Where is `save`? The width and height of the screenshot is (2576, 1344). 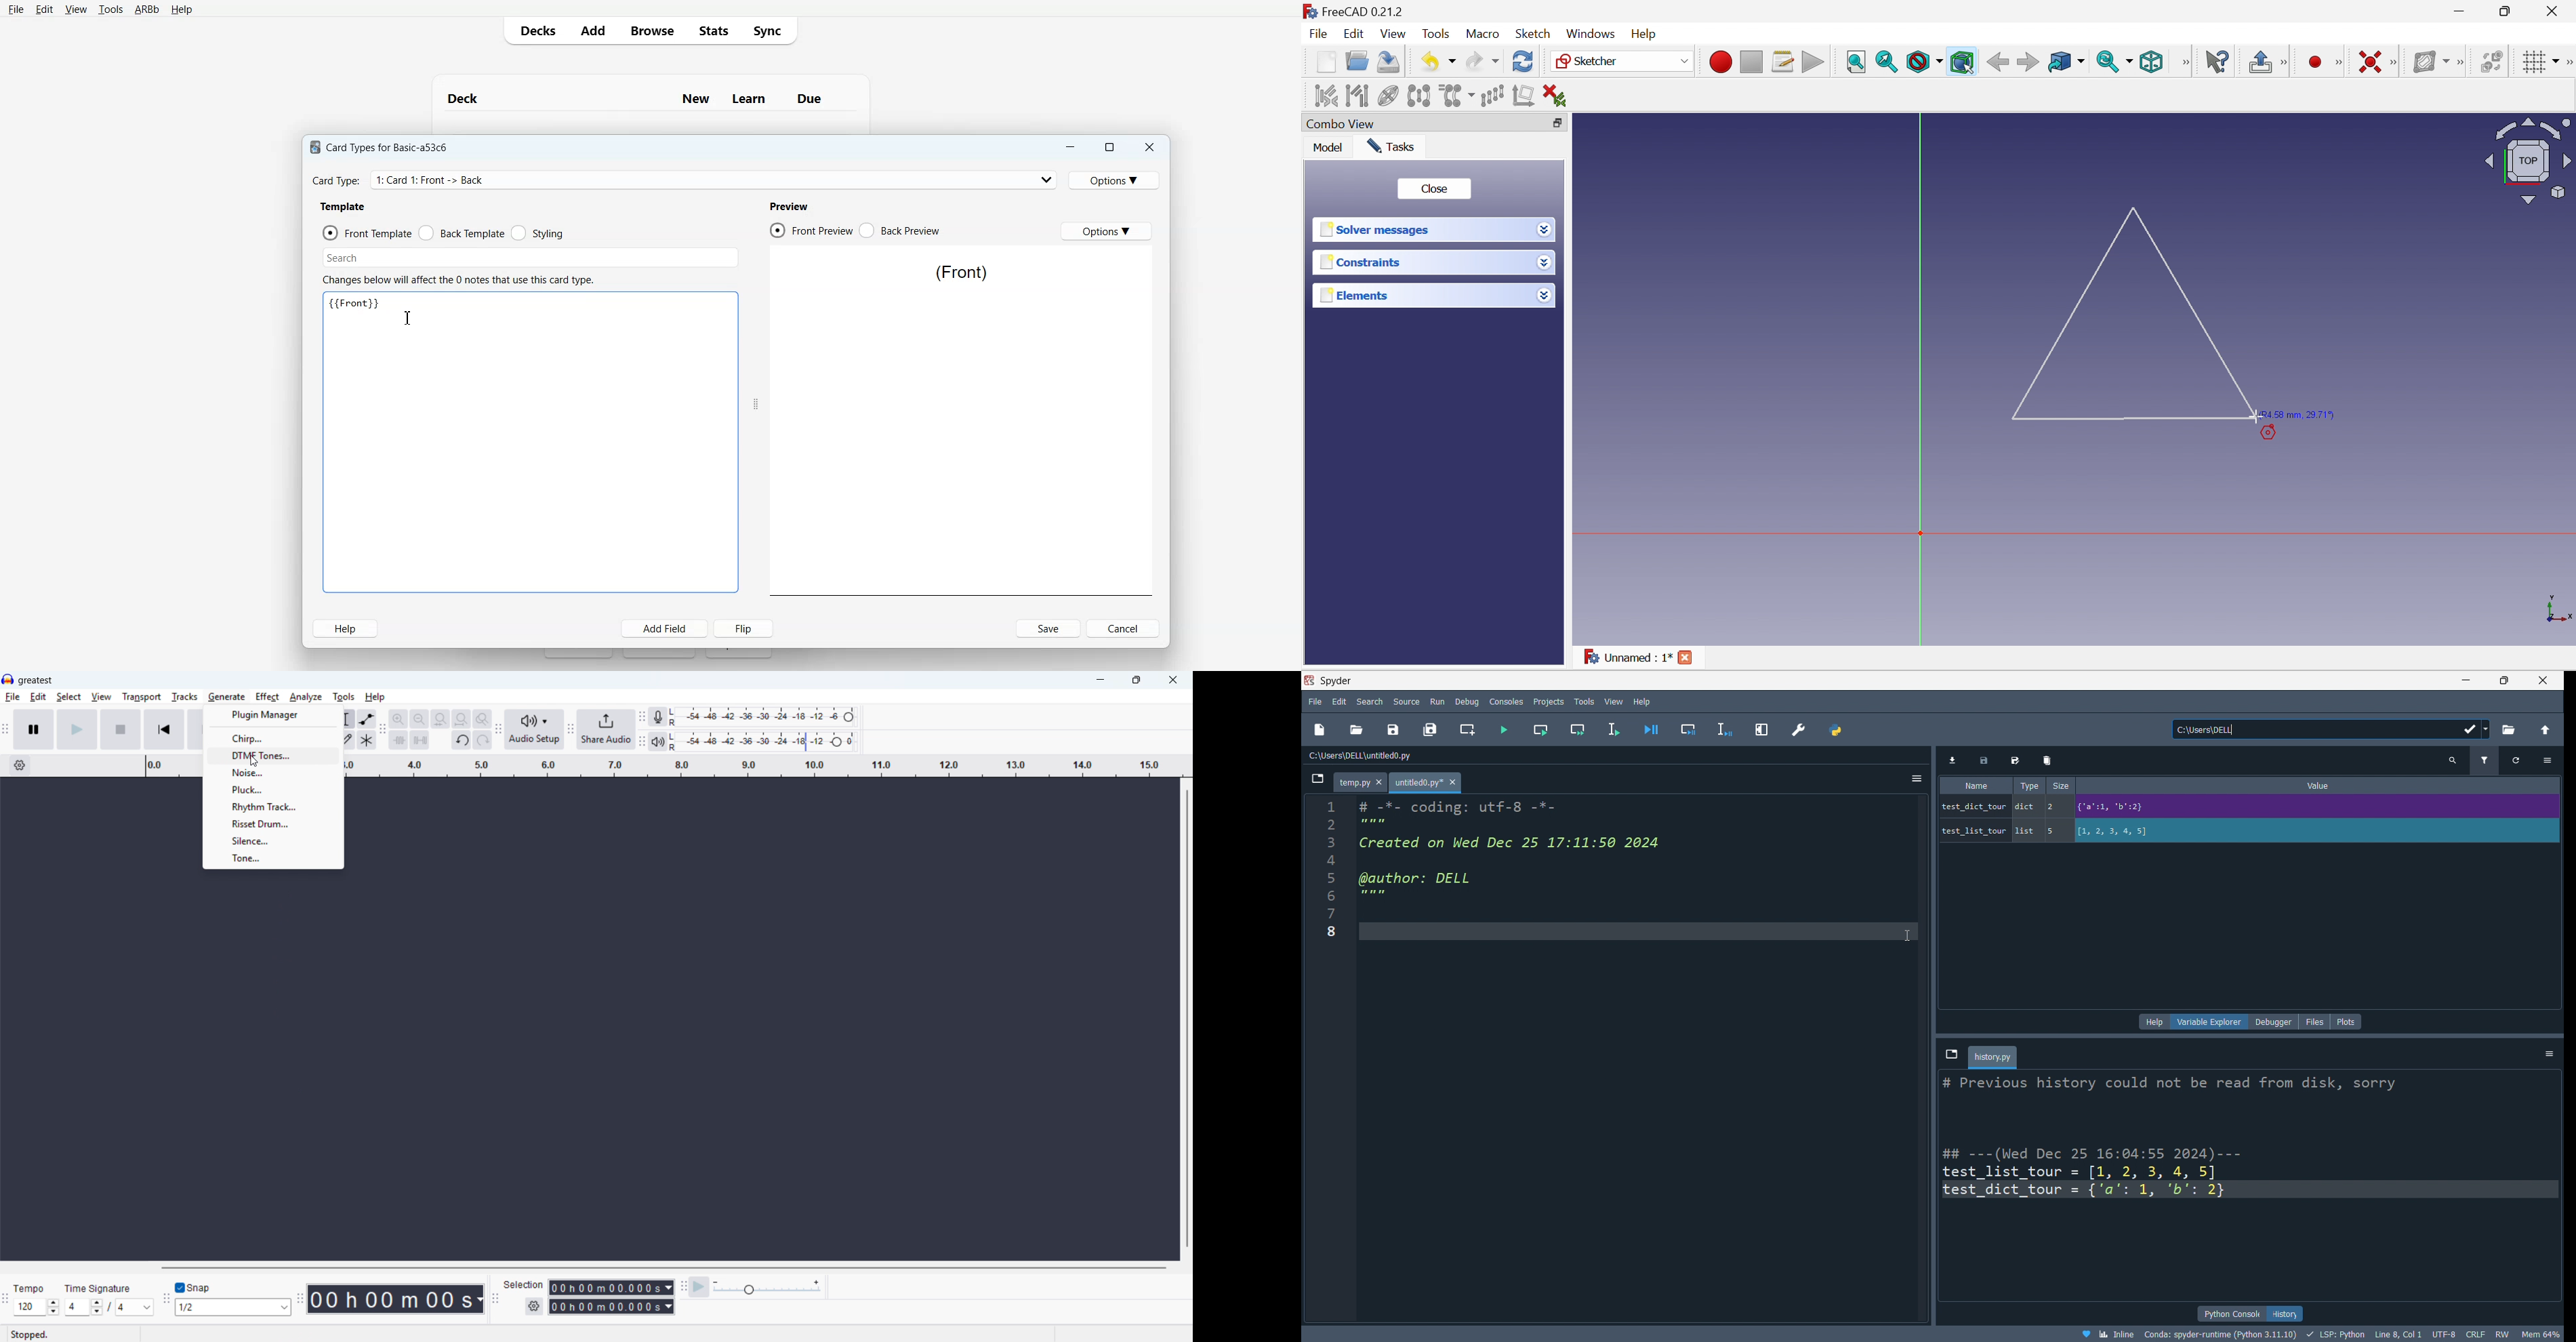 save is located at coordinates (1391, 732).